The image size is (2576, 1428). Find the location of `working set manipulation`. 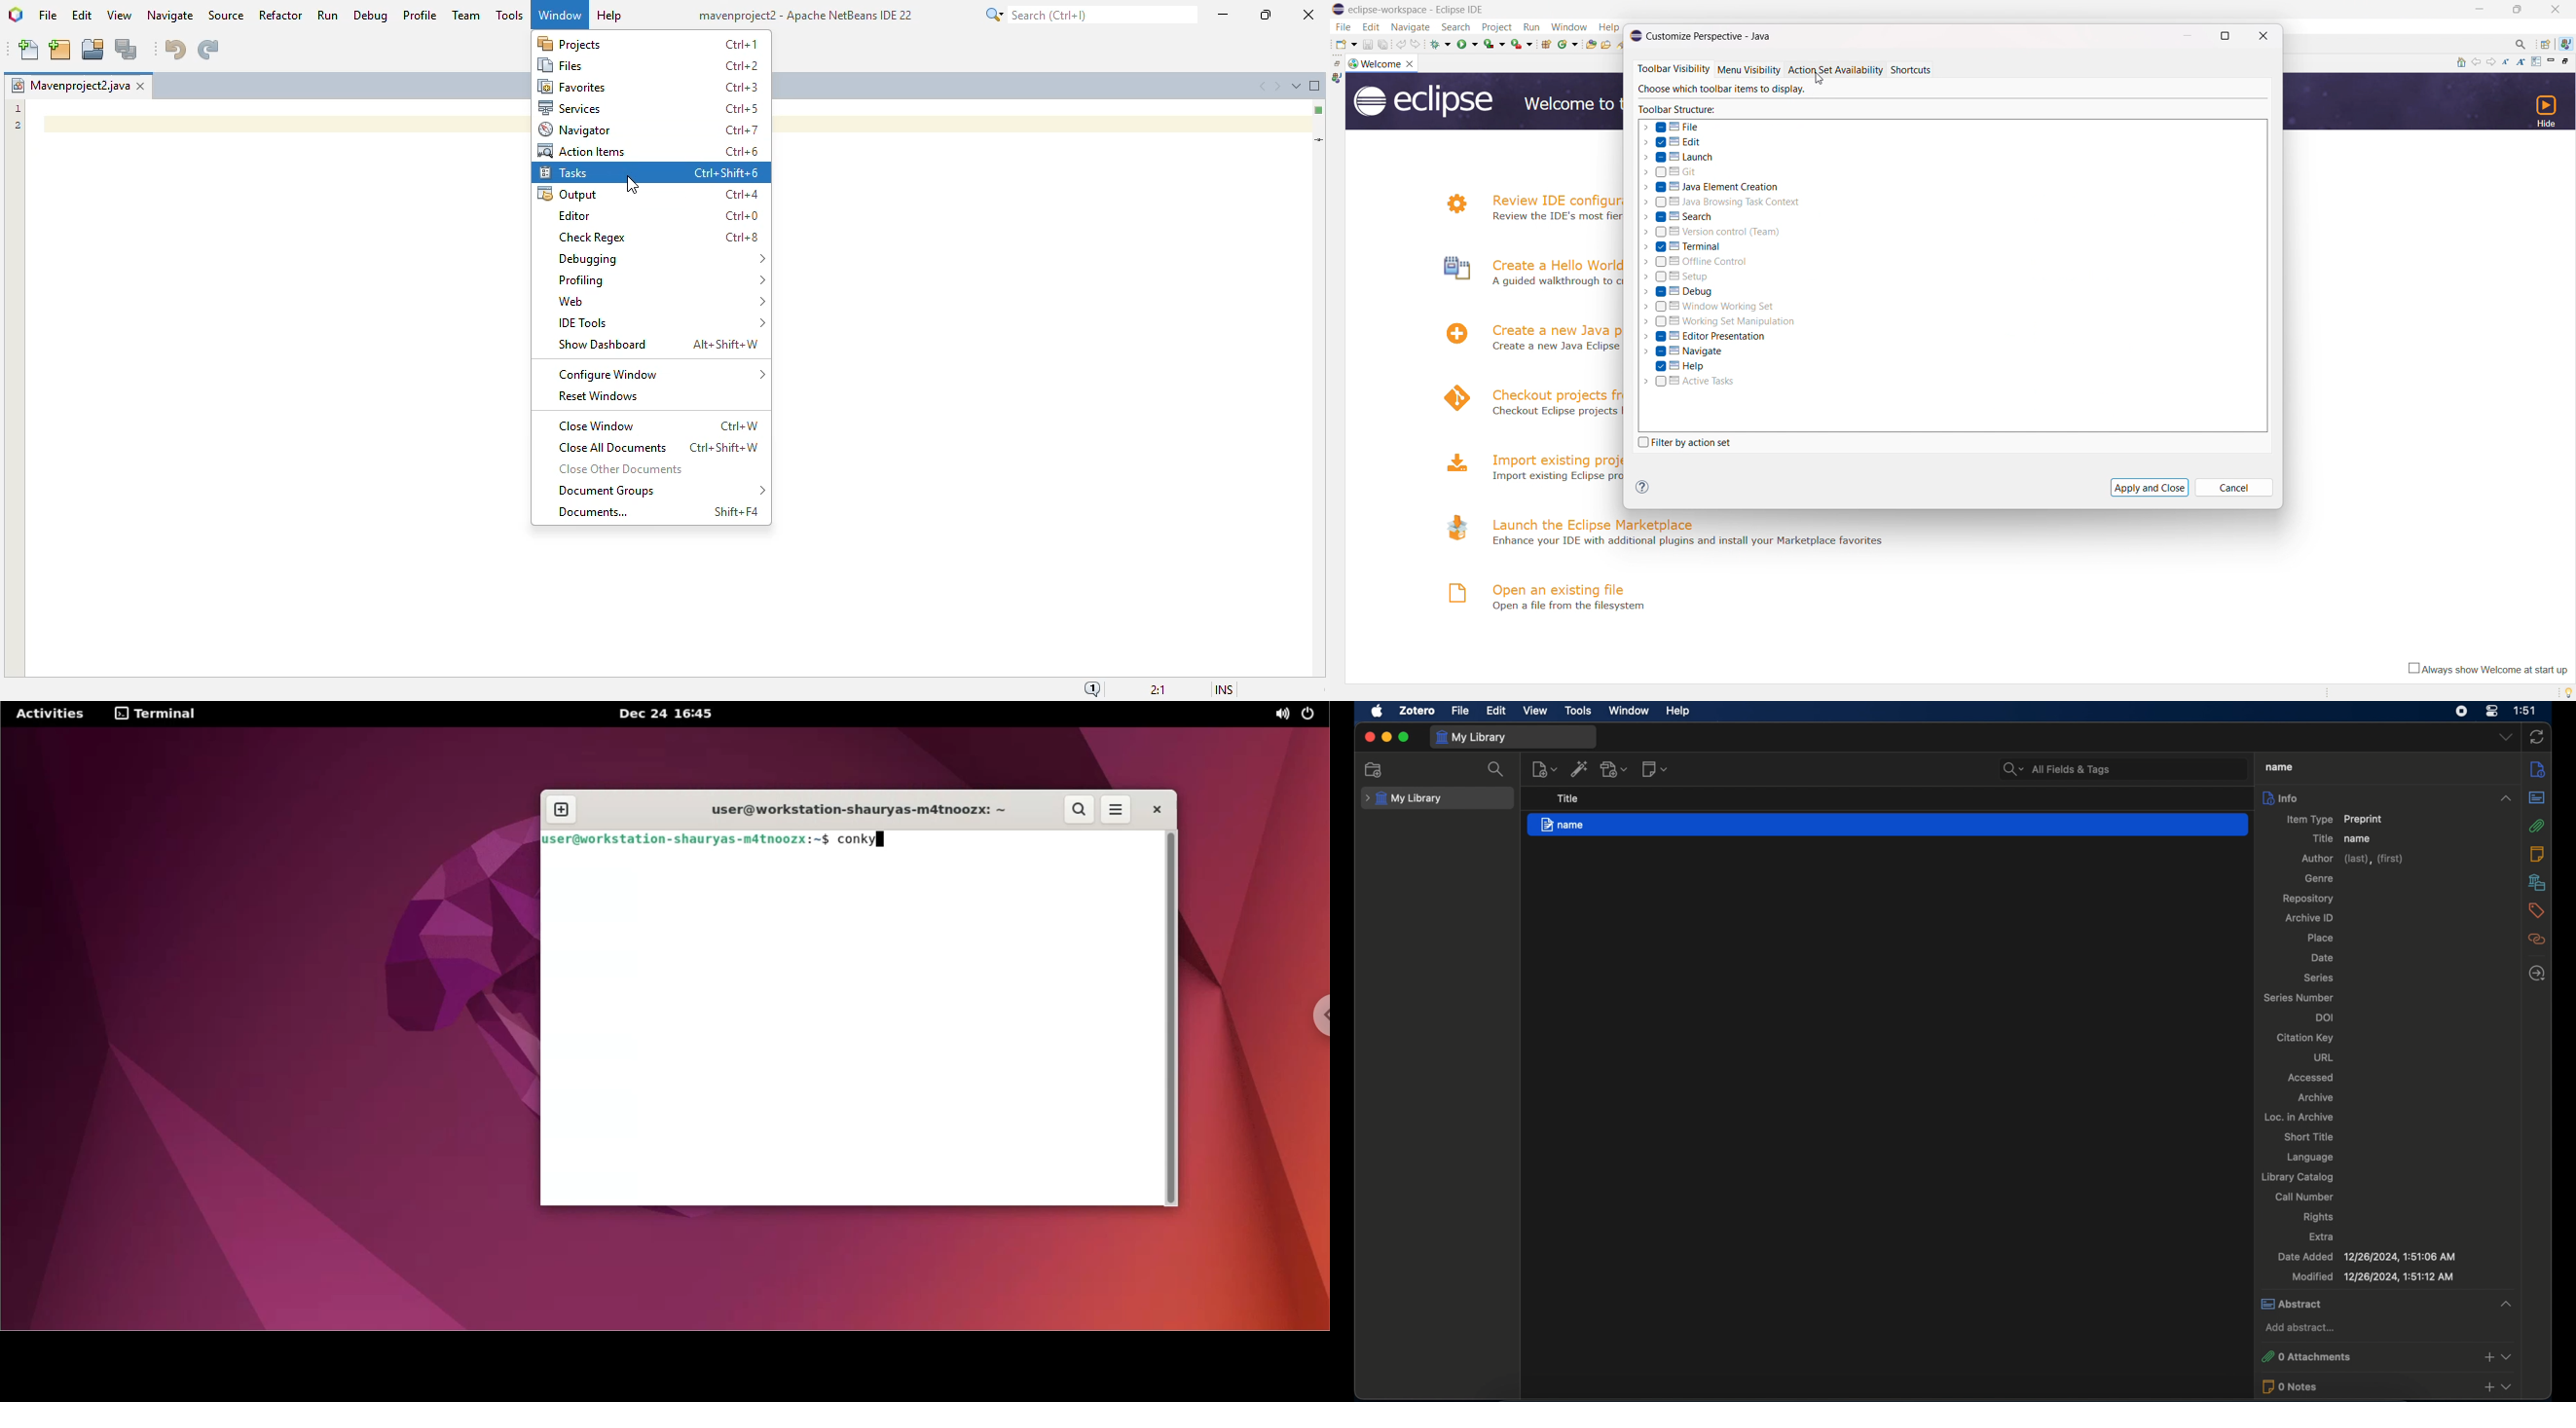

working set manipulation is located at coordinates (1719, 322).